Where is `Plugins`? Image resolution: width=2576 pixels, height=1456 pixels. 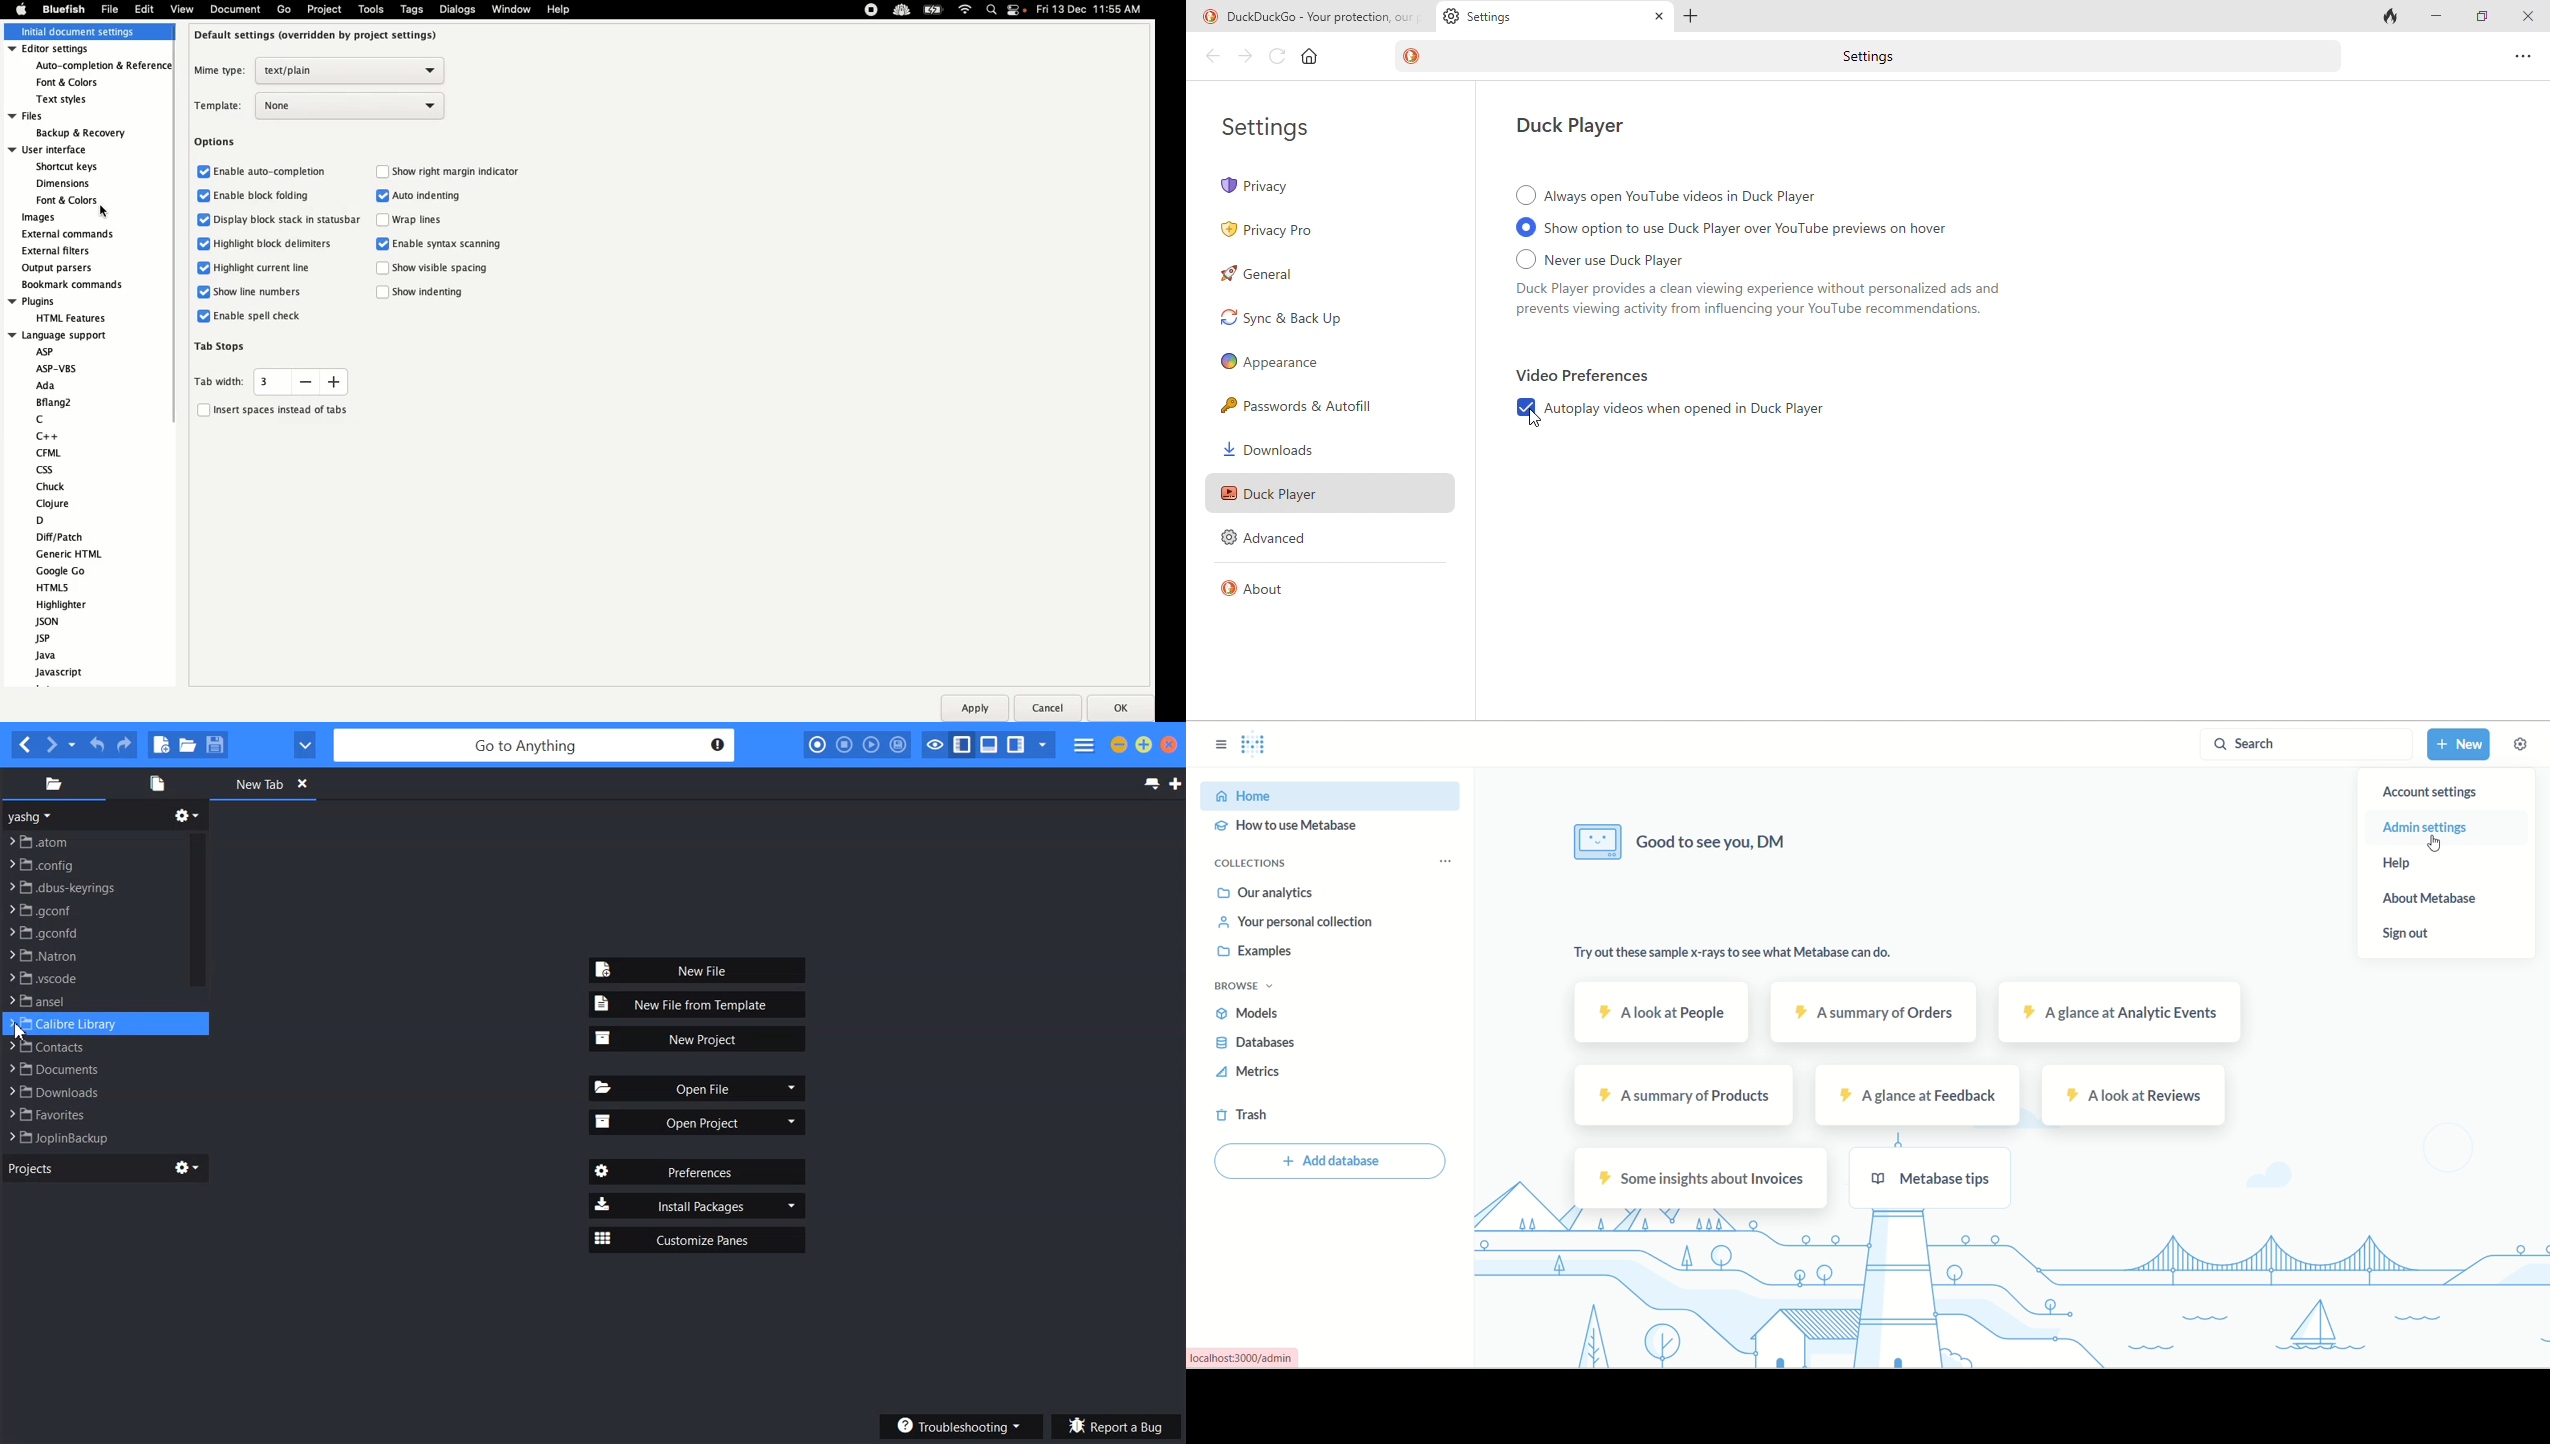 Plugins is located at coordinates (59, 302).